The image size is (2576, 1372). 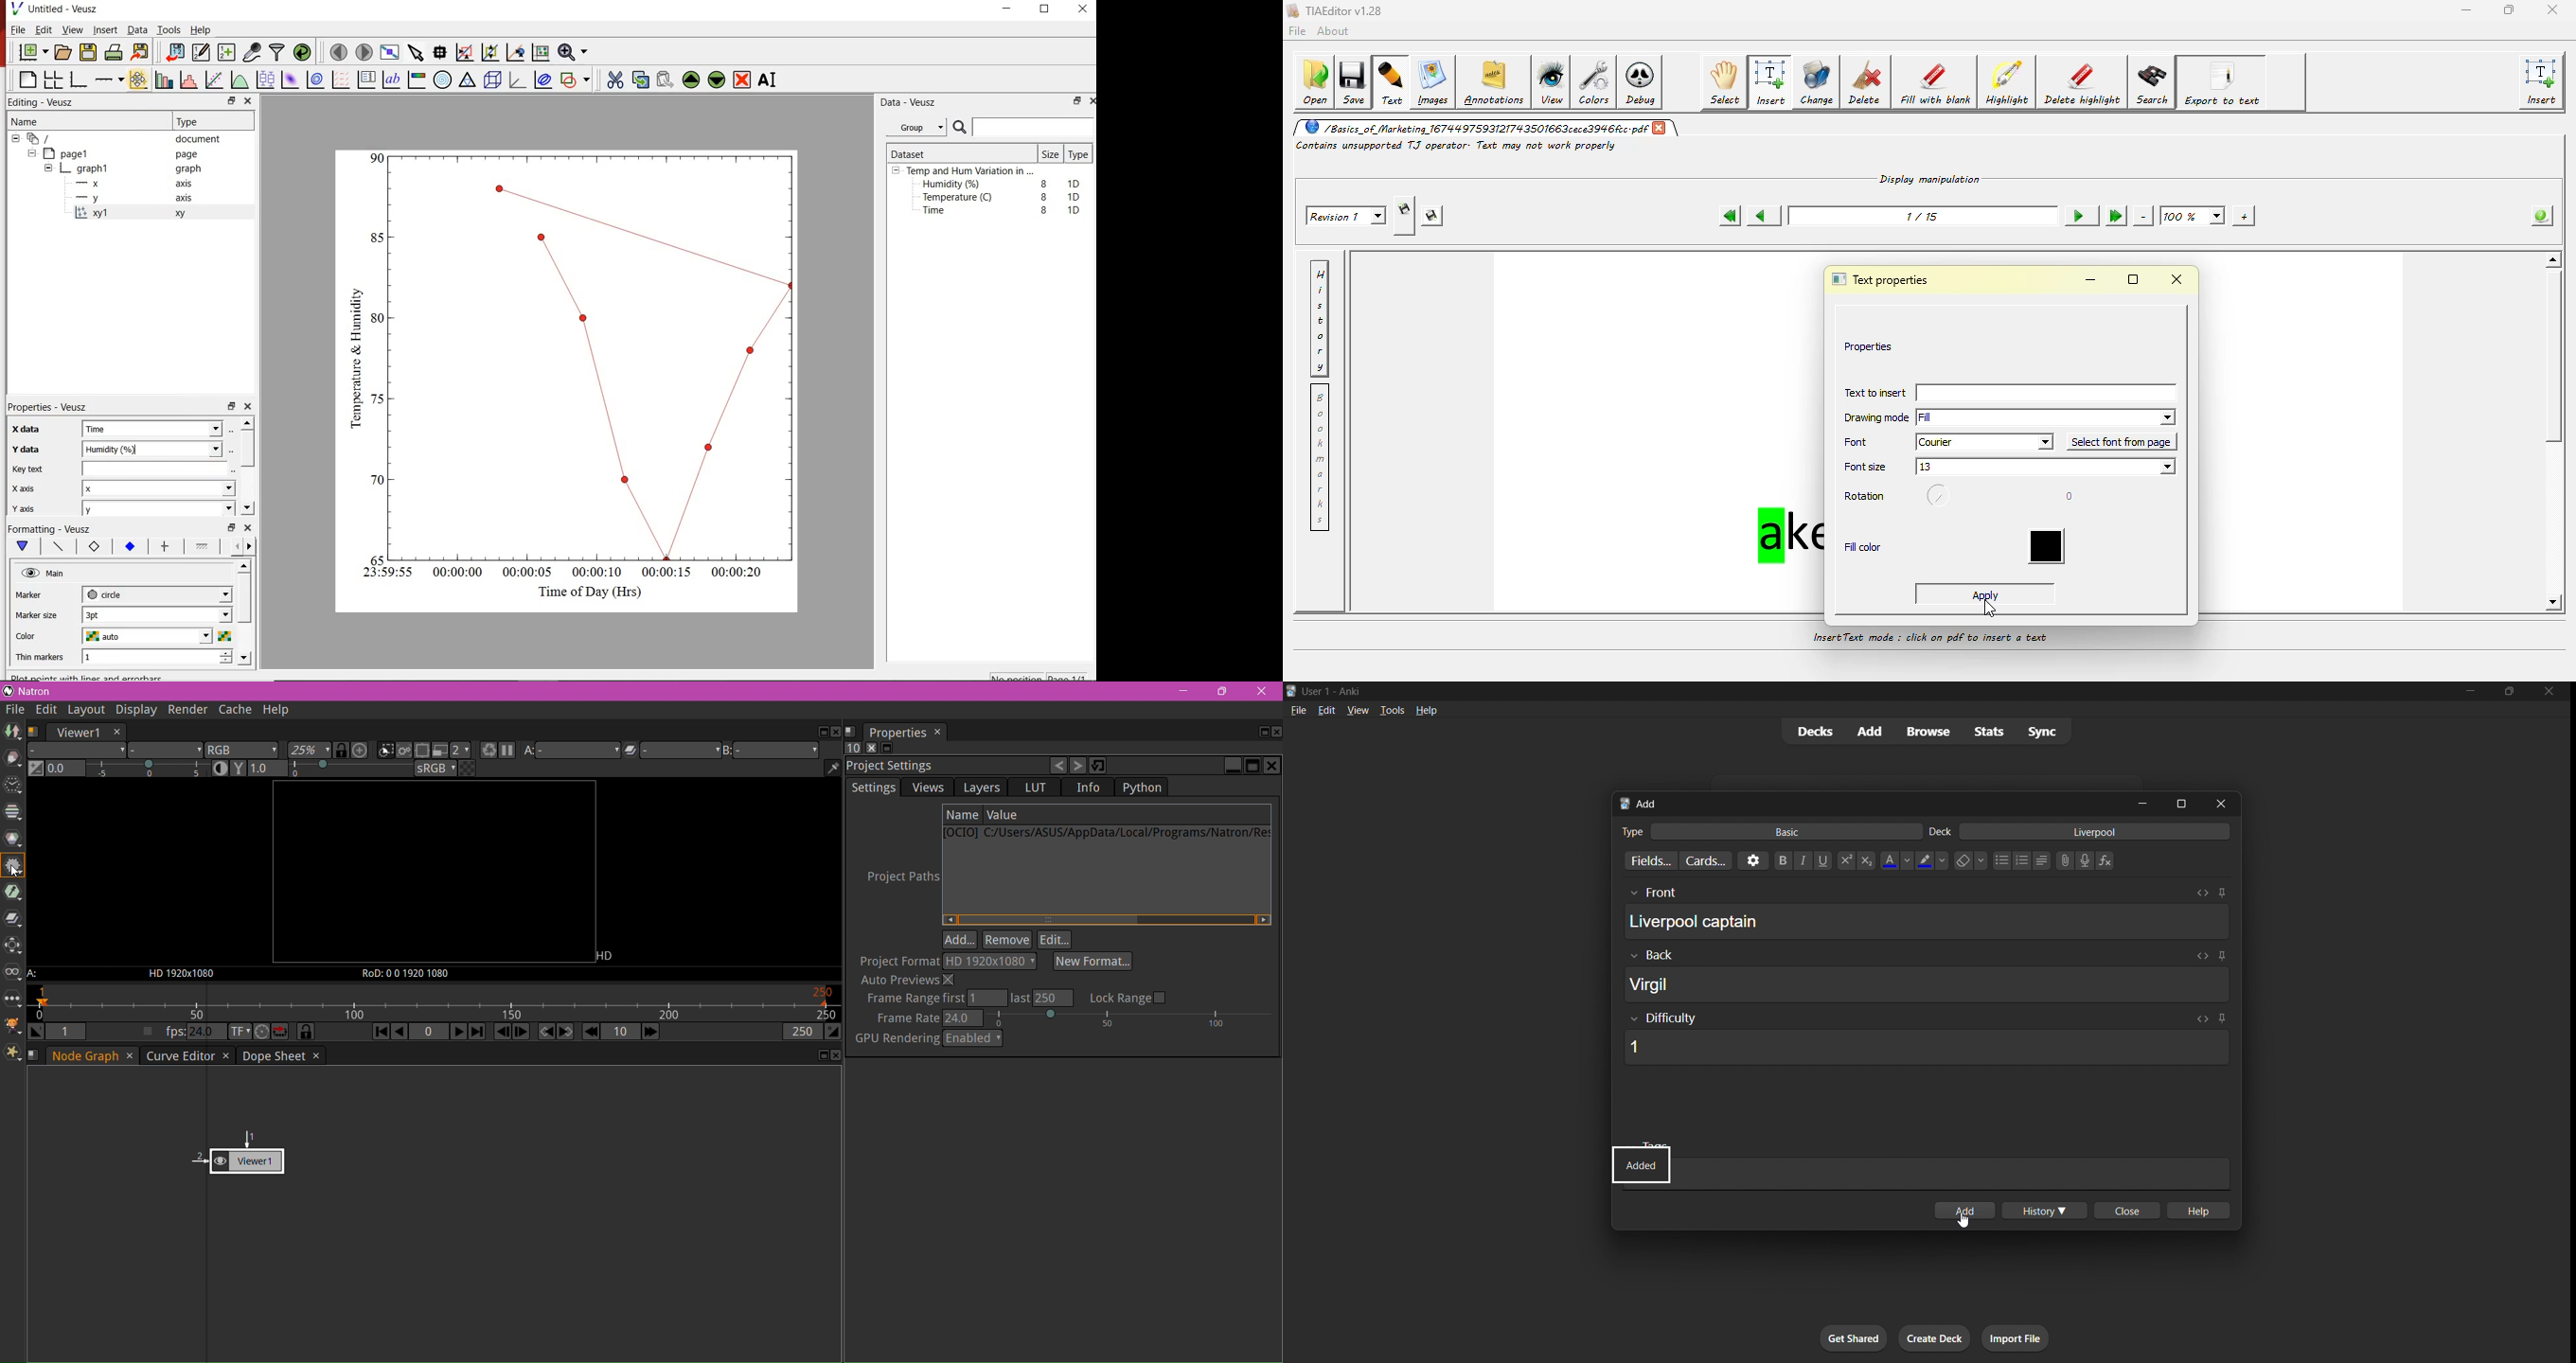 What do you see at coordinates (1391, 710) in the screenshot?
I see `tools` at bounding box center [1391, 710].